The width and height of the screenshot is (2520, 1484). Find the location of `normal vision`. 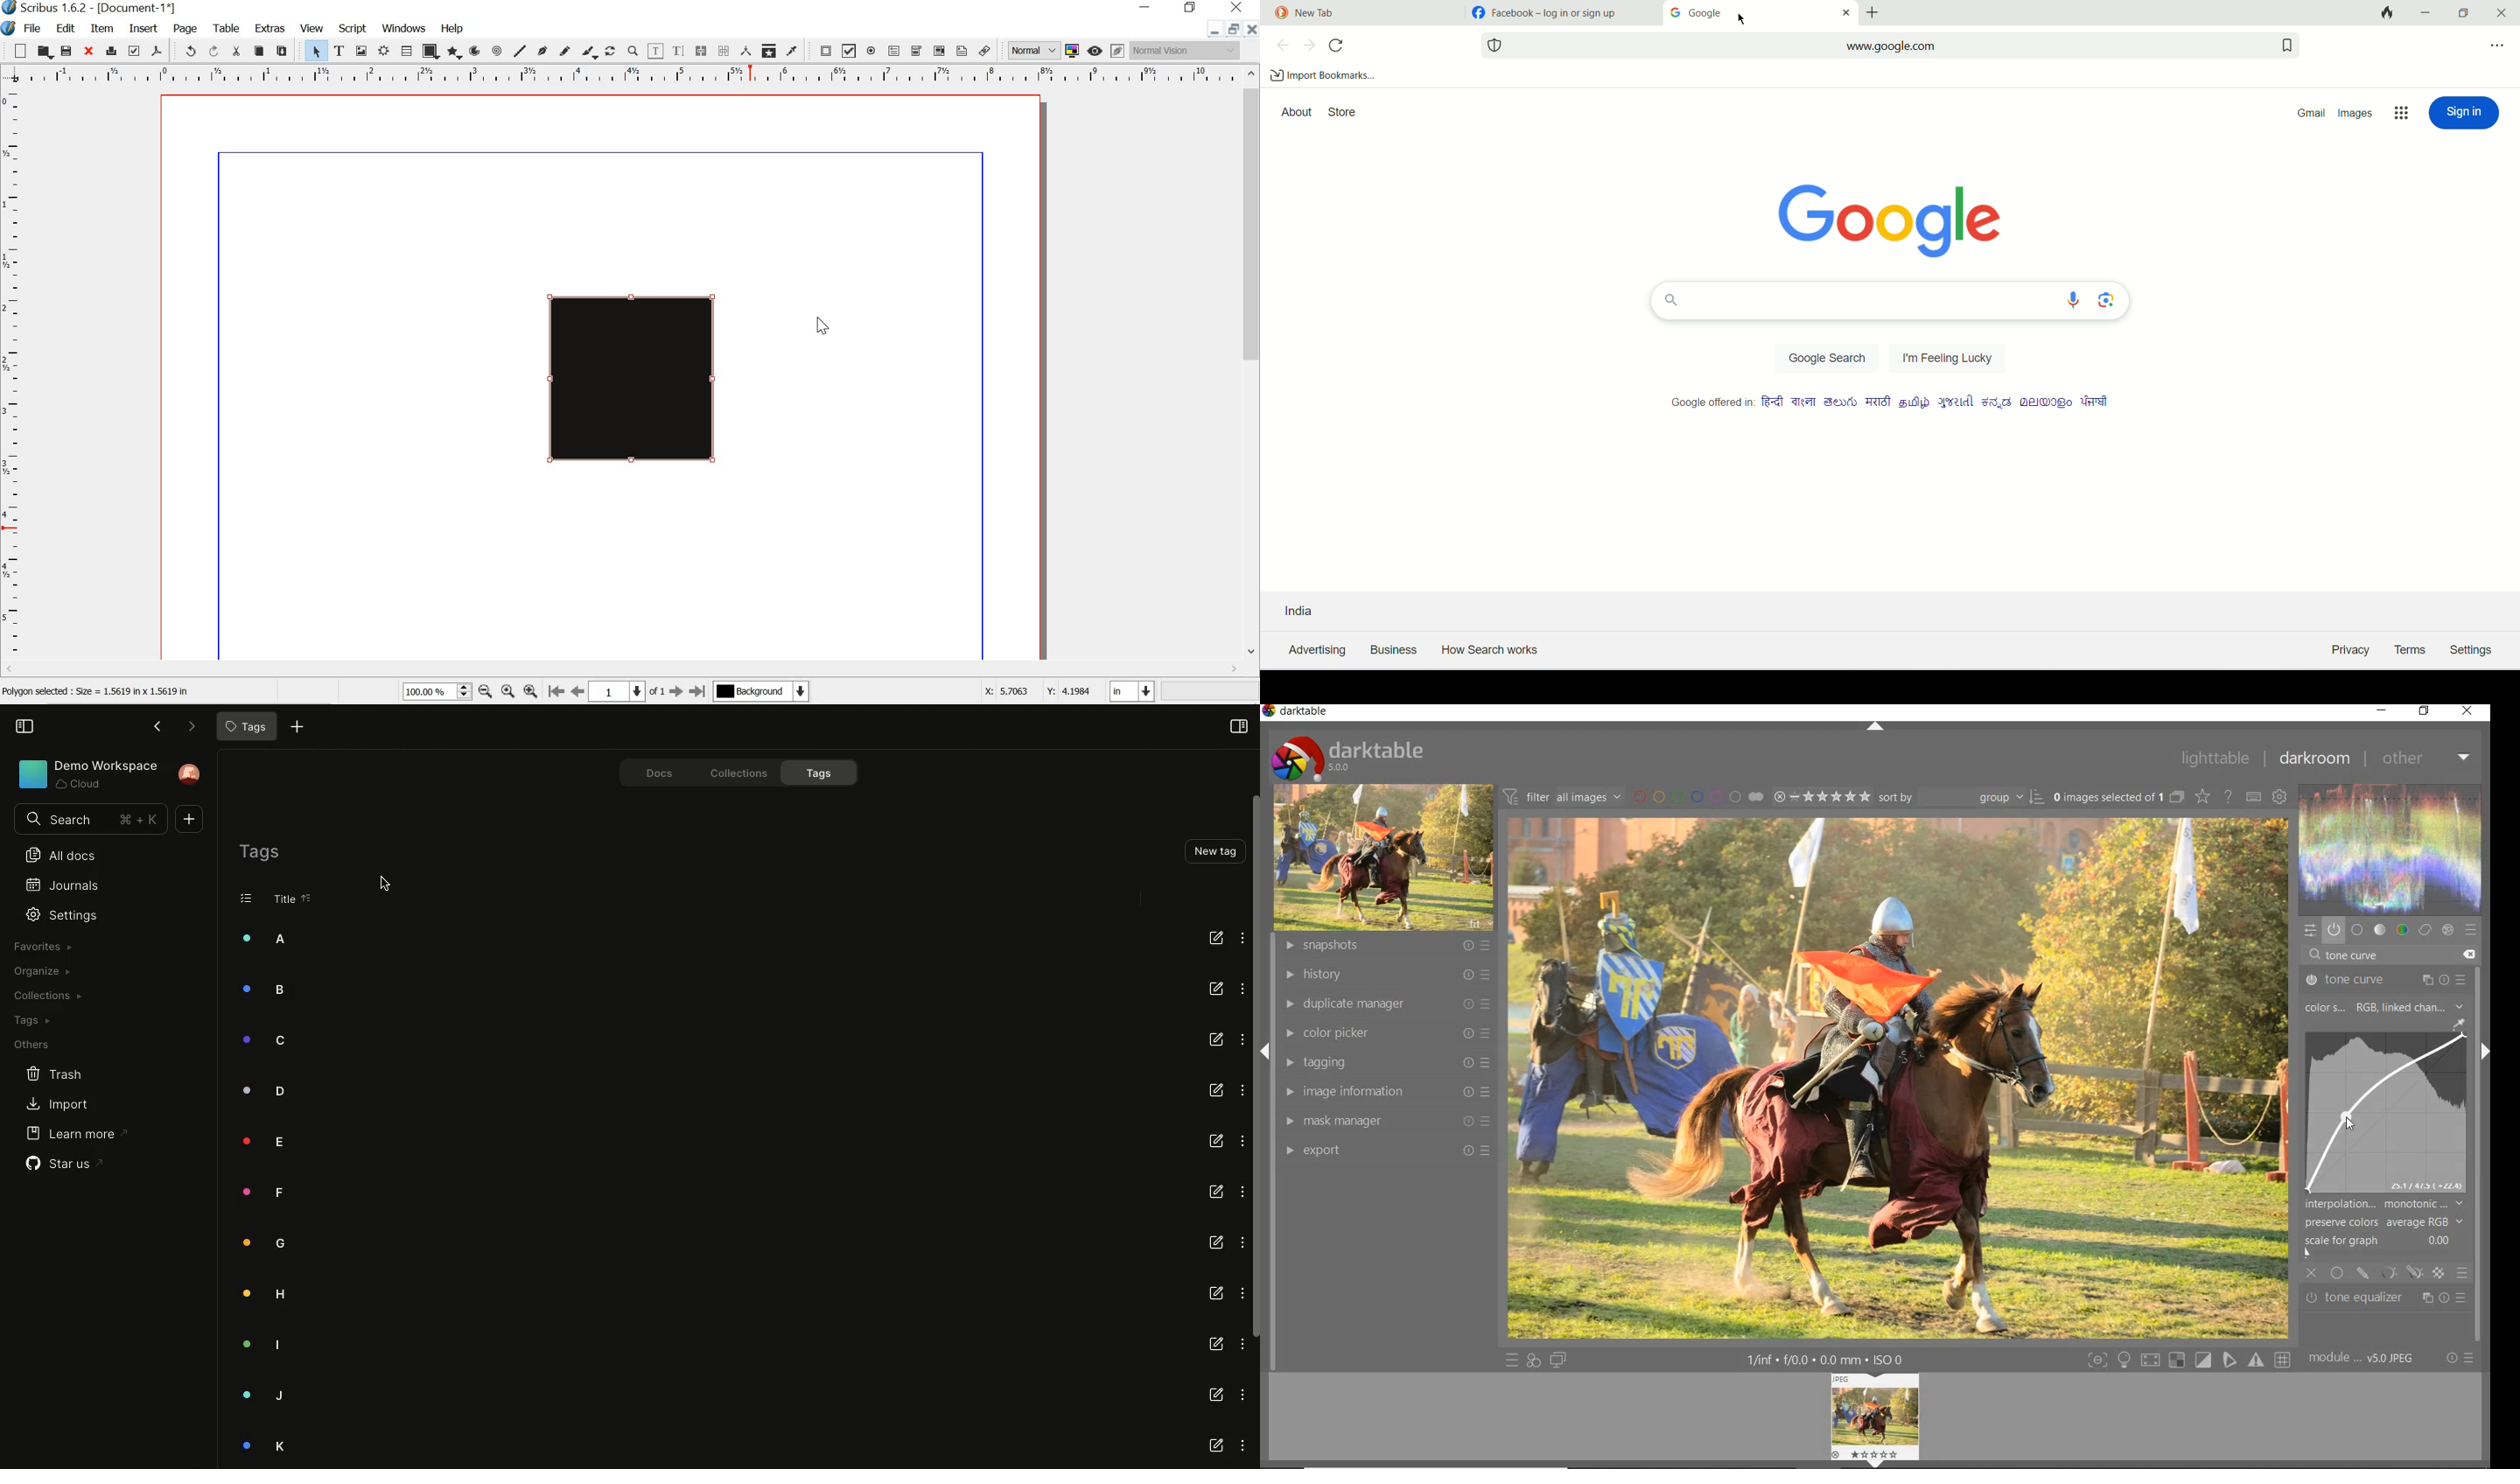

normal vision is located at coordinates (1186, 52).